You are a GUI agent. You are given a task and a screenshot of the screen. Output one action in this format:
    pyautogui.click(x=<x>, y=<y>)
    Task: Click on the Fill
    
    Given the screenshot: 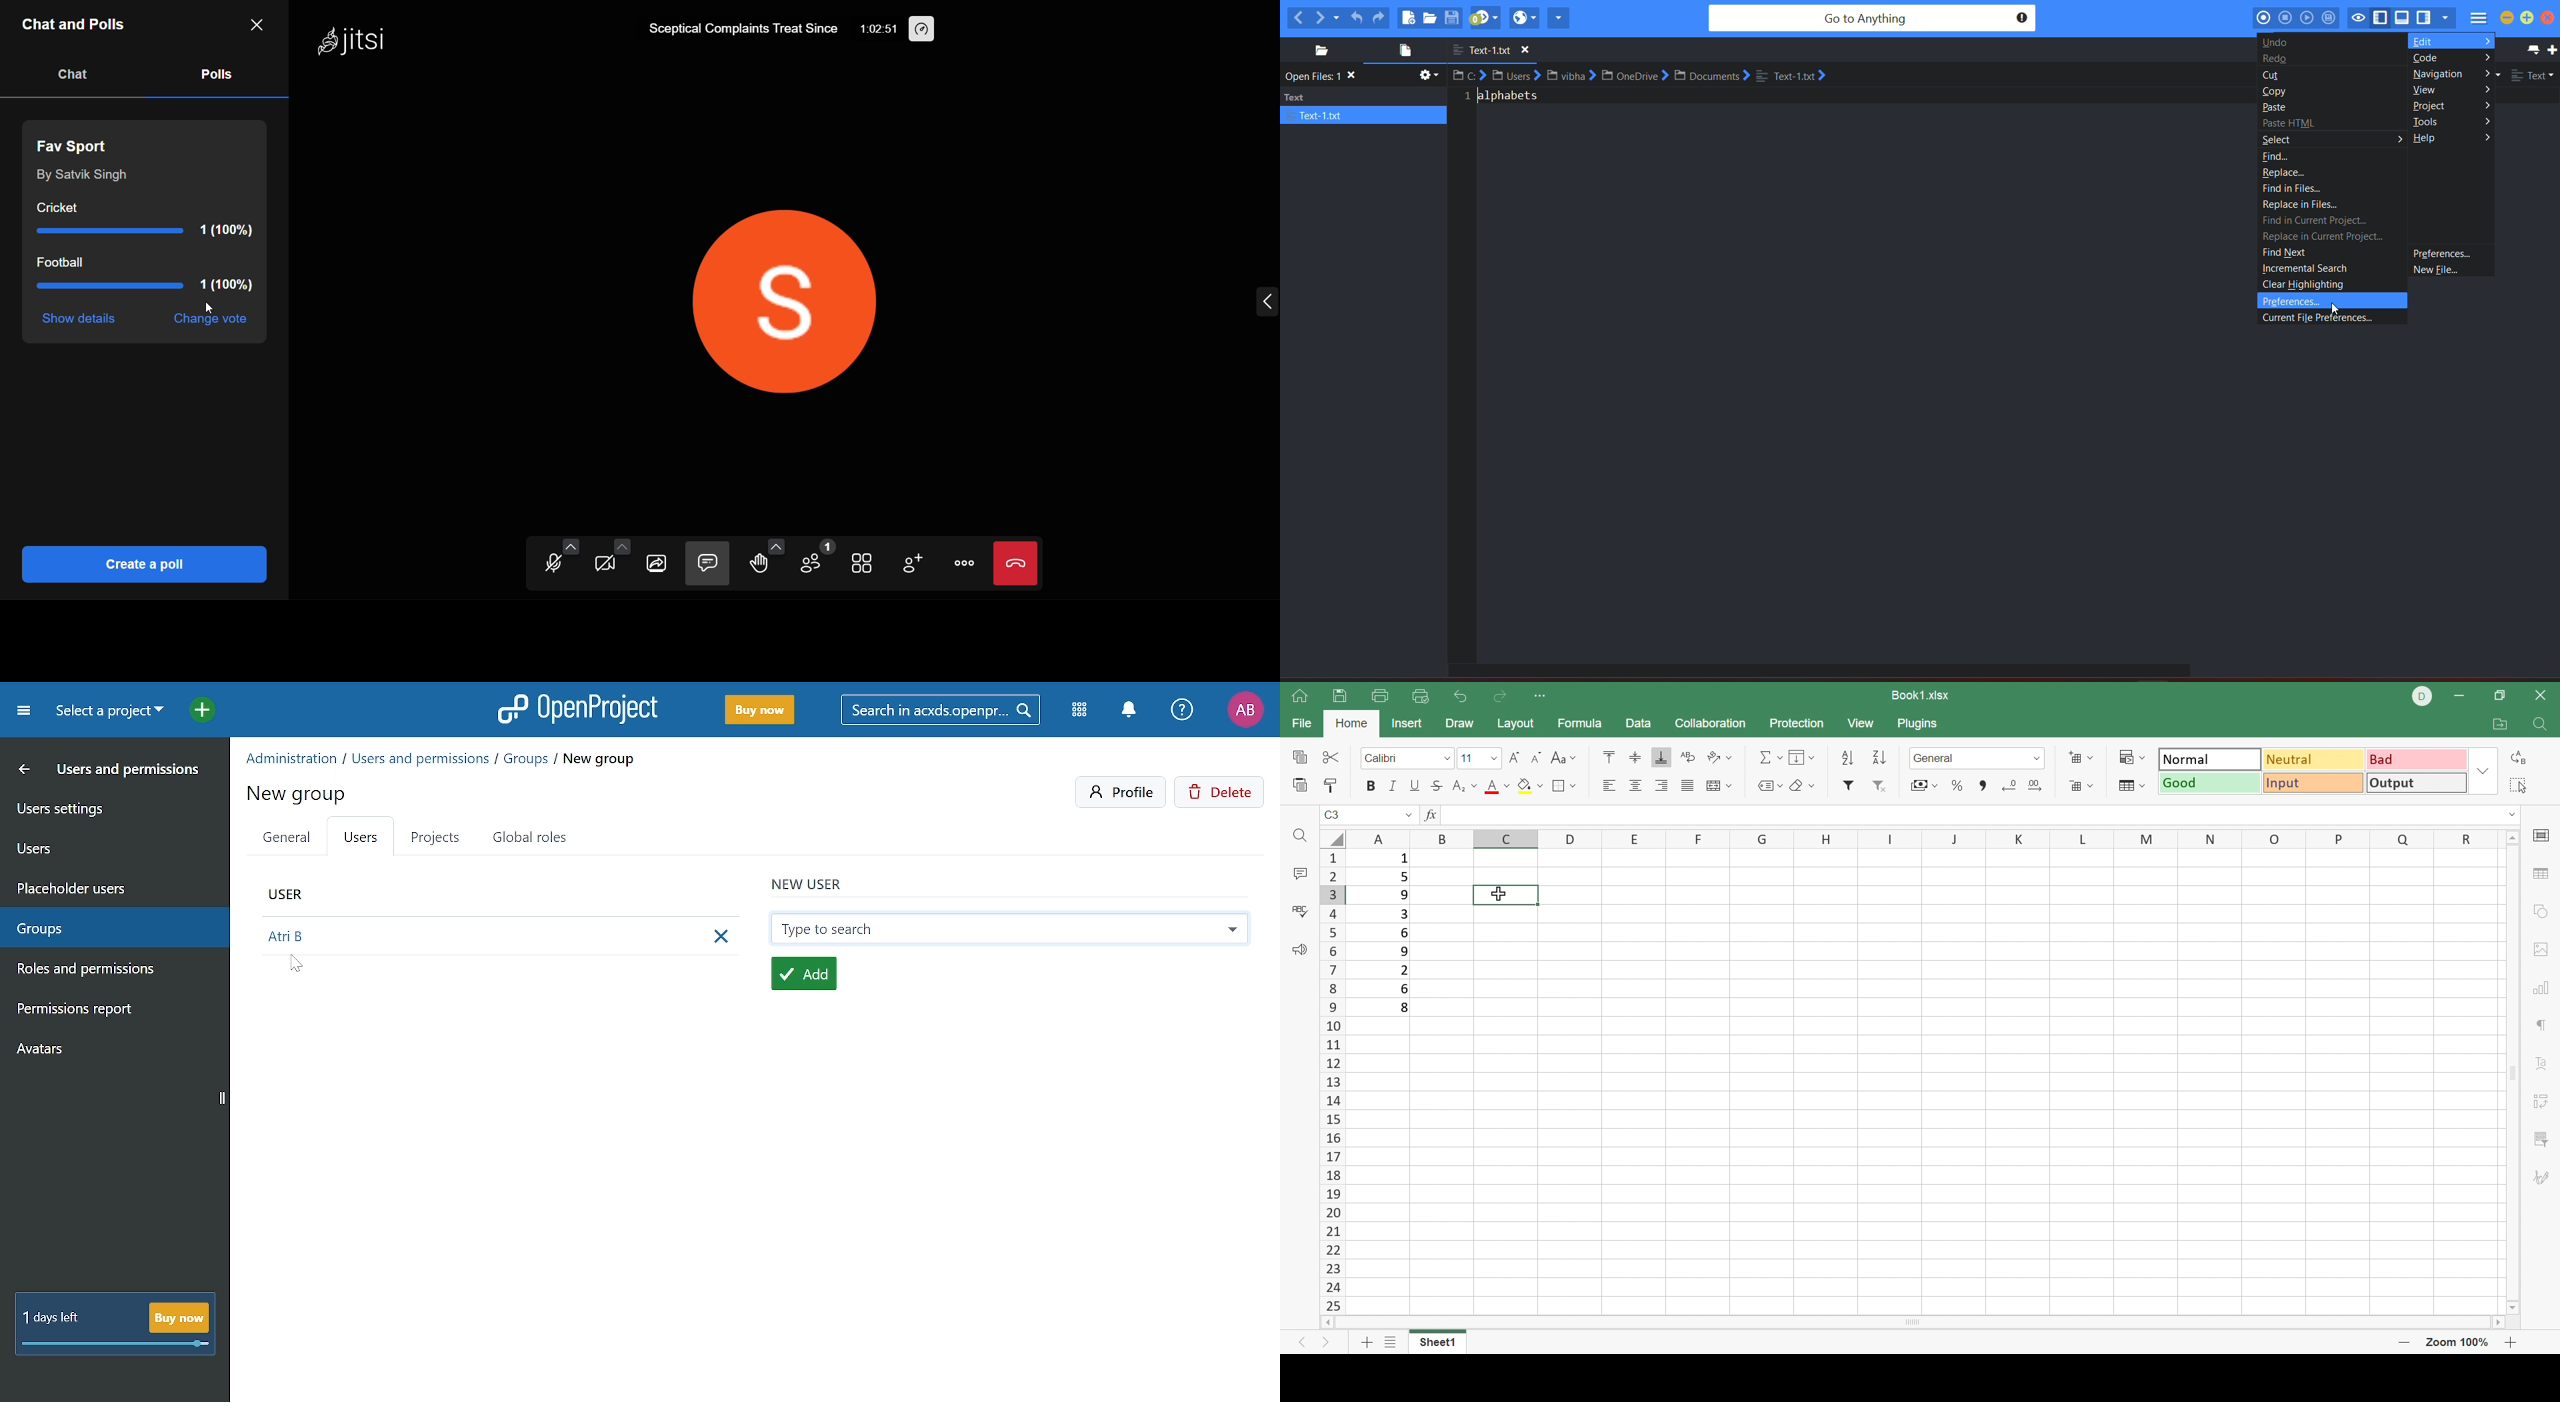 What is the action you would take?
    pyautogui.click(x=1803, y=756)
    